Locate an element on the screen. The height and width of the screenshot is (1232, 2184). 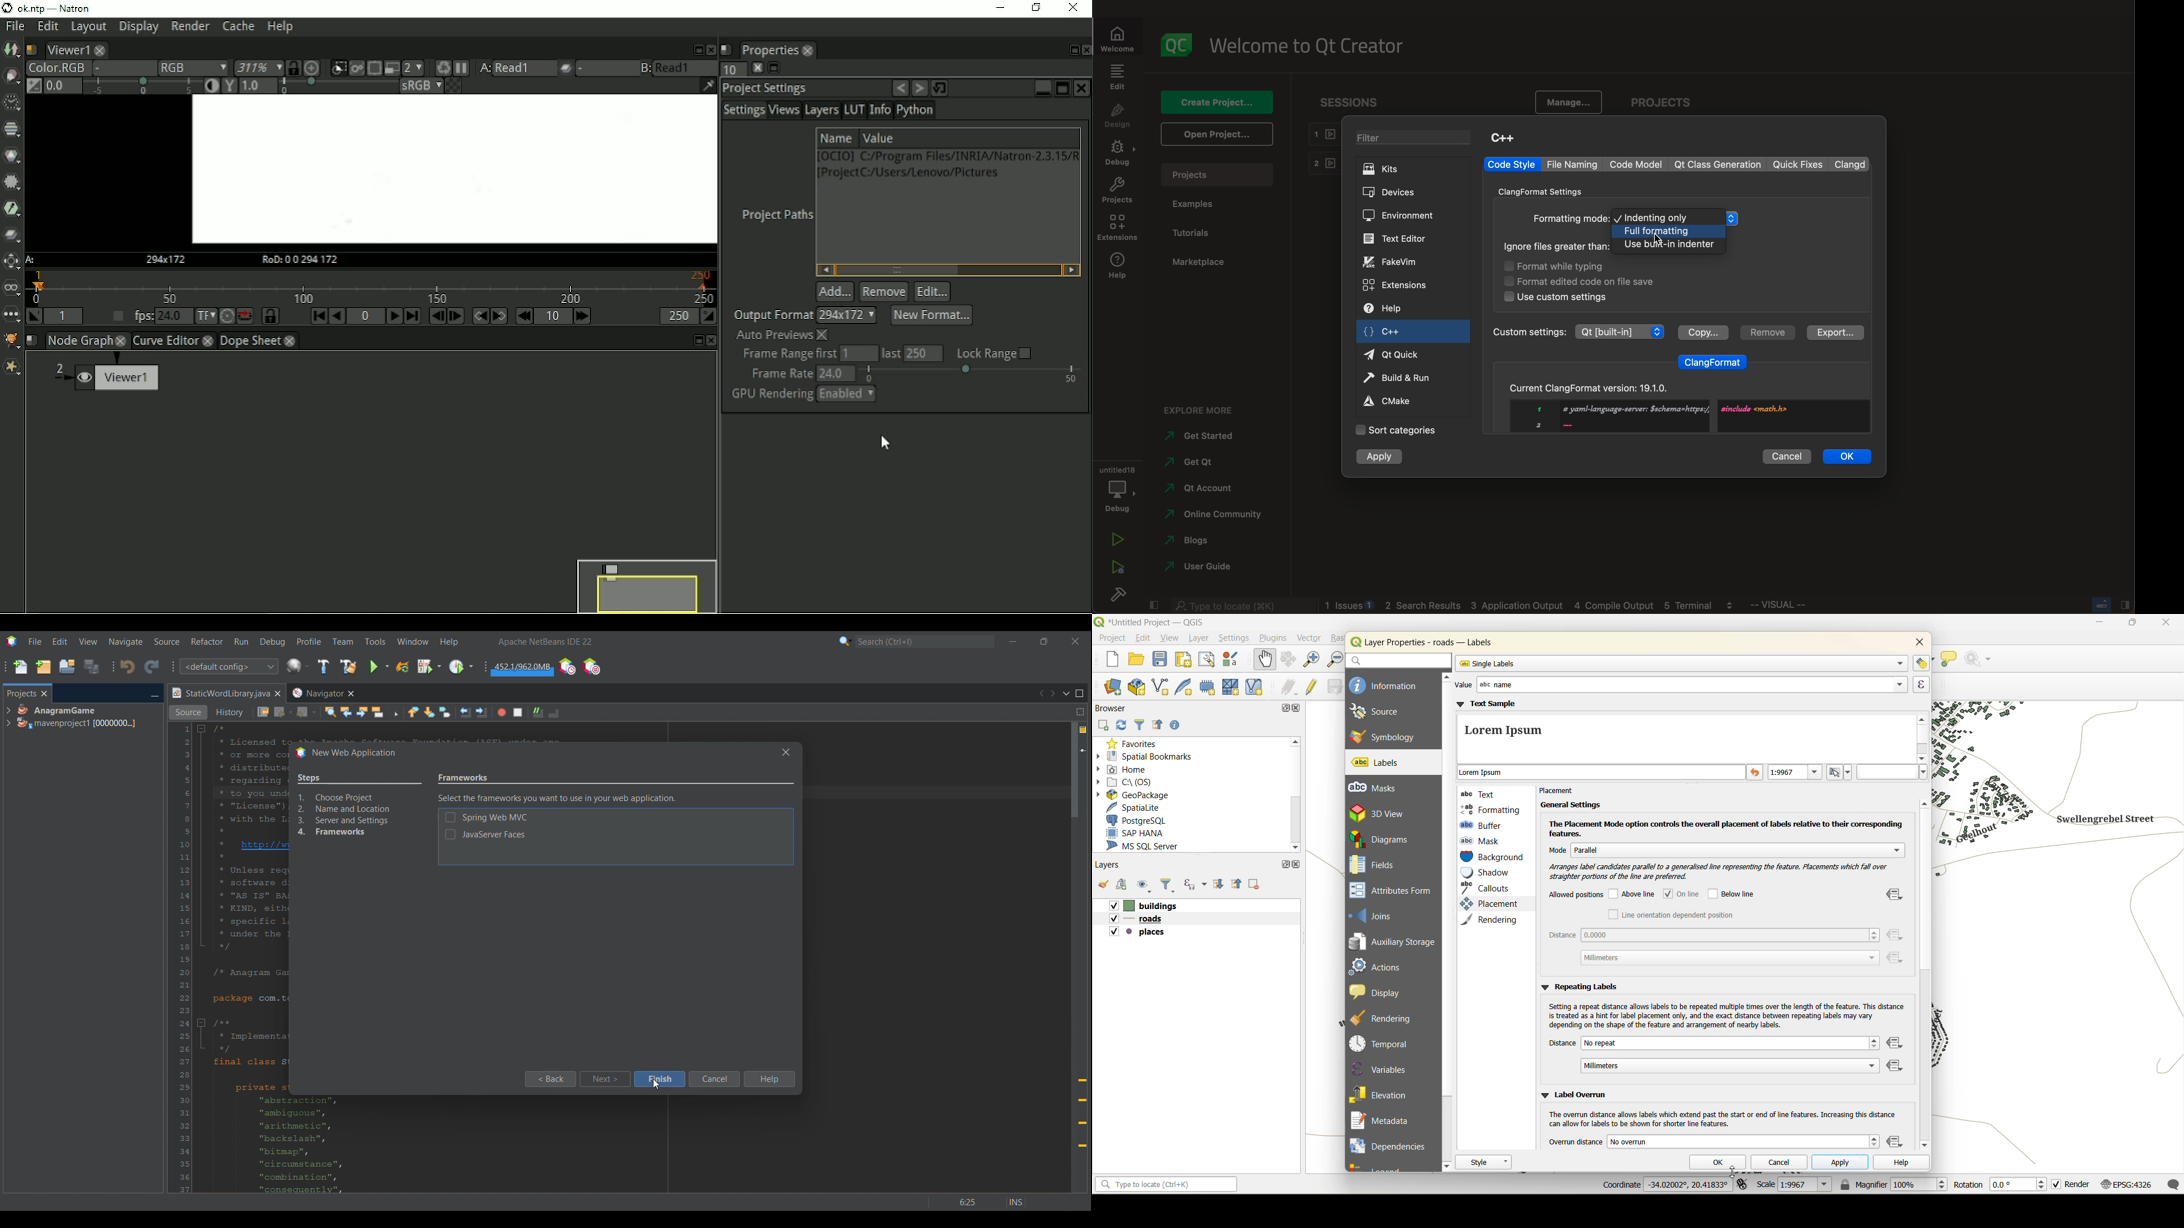
below line is located at coordinates (1735, 894).